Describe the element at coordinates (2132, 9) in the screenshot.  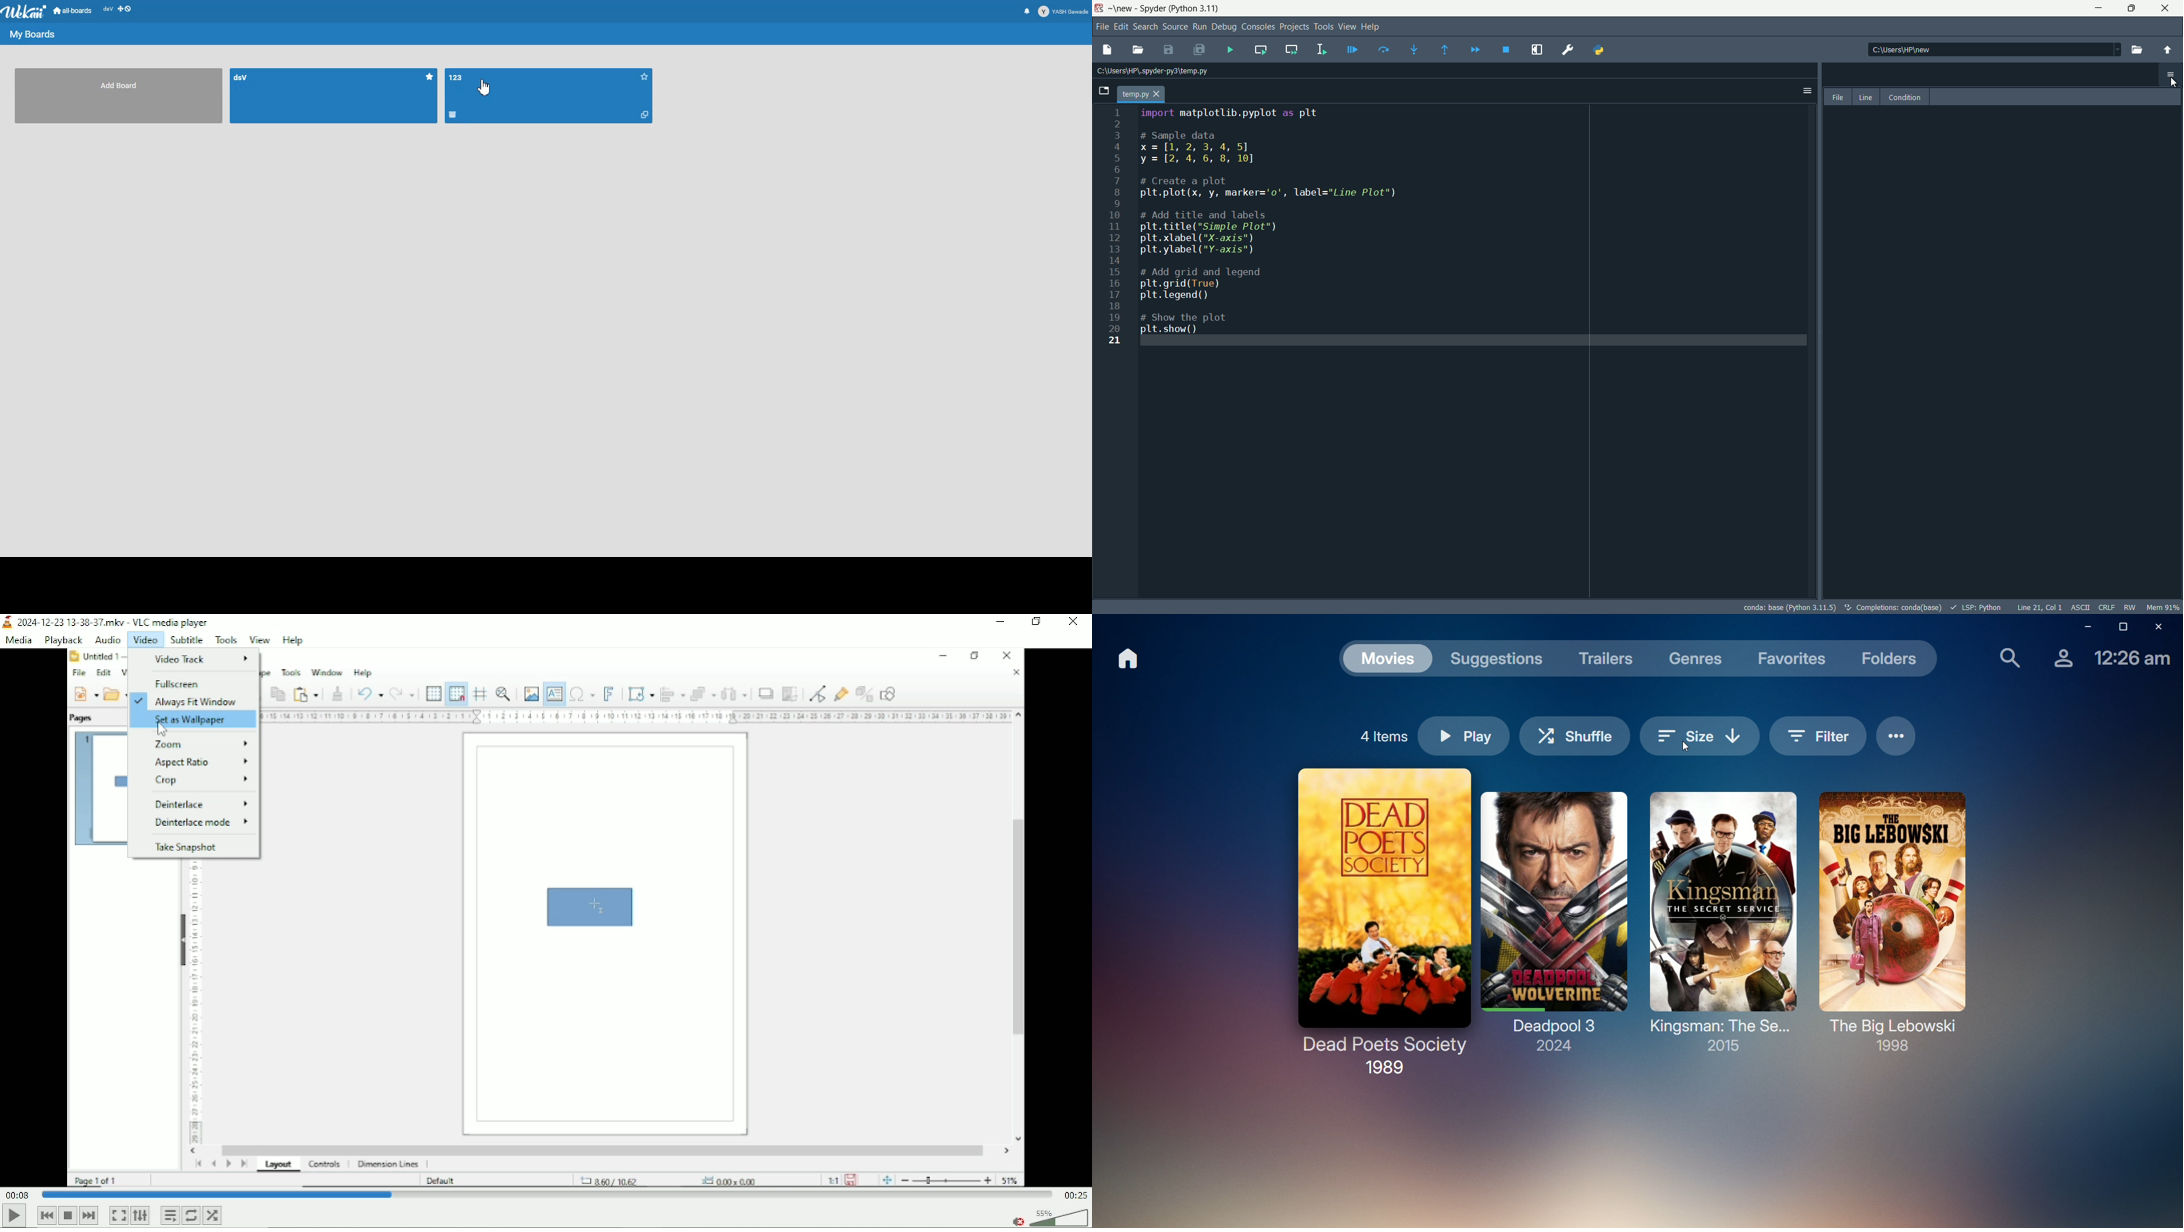
I see `close app` at that location.